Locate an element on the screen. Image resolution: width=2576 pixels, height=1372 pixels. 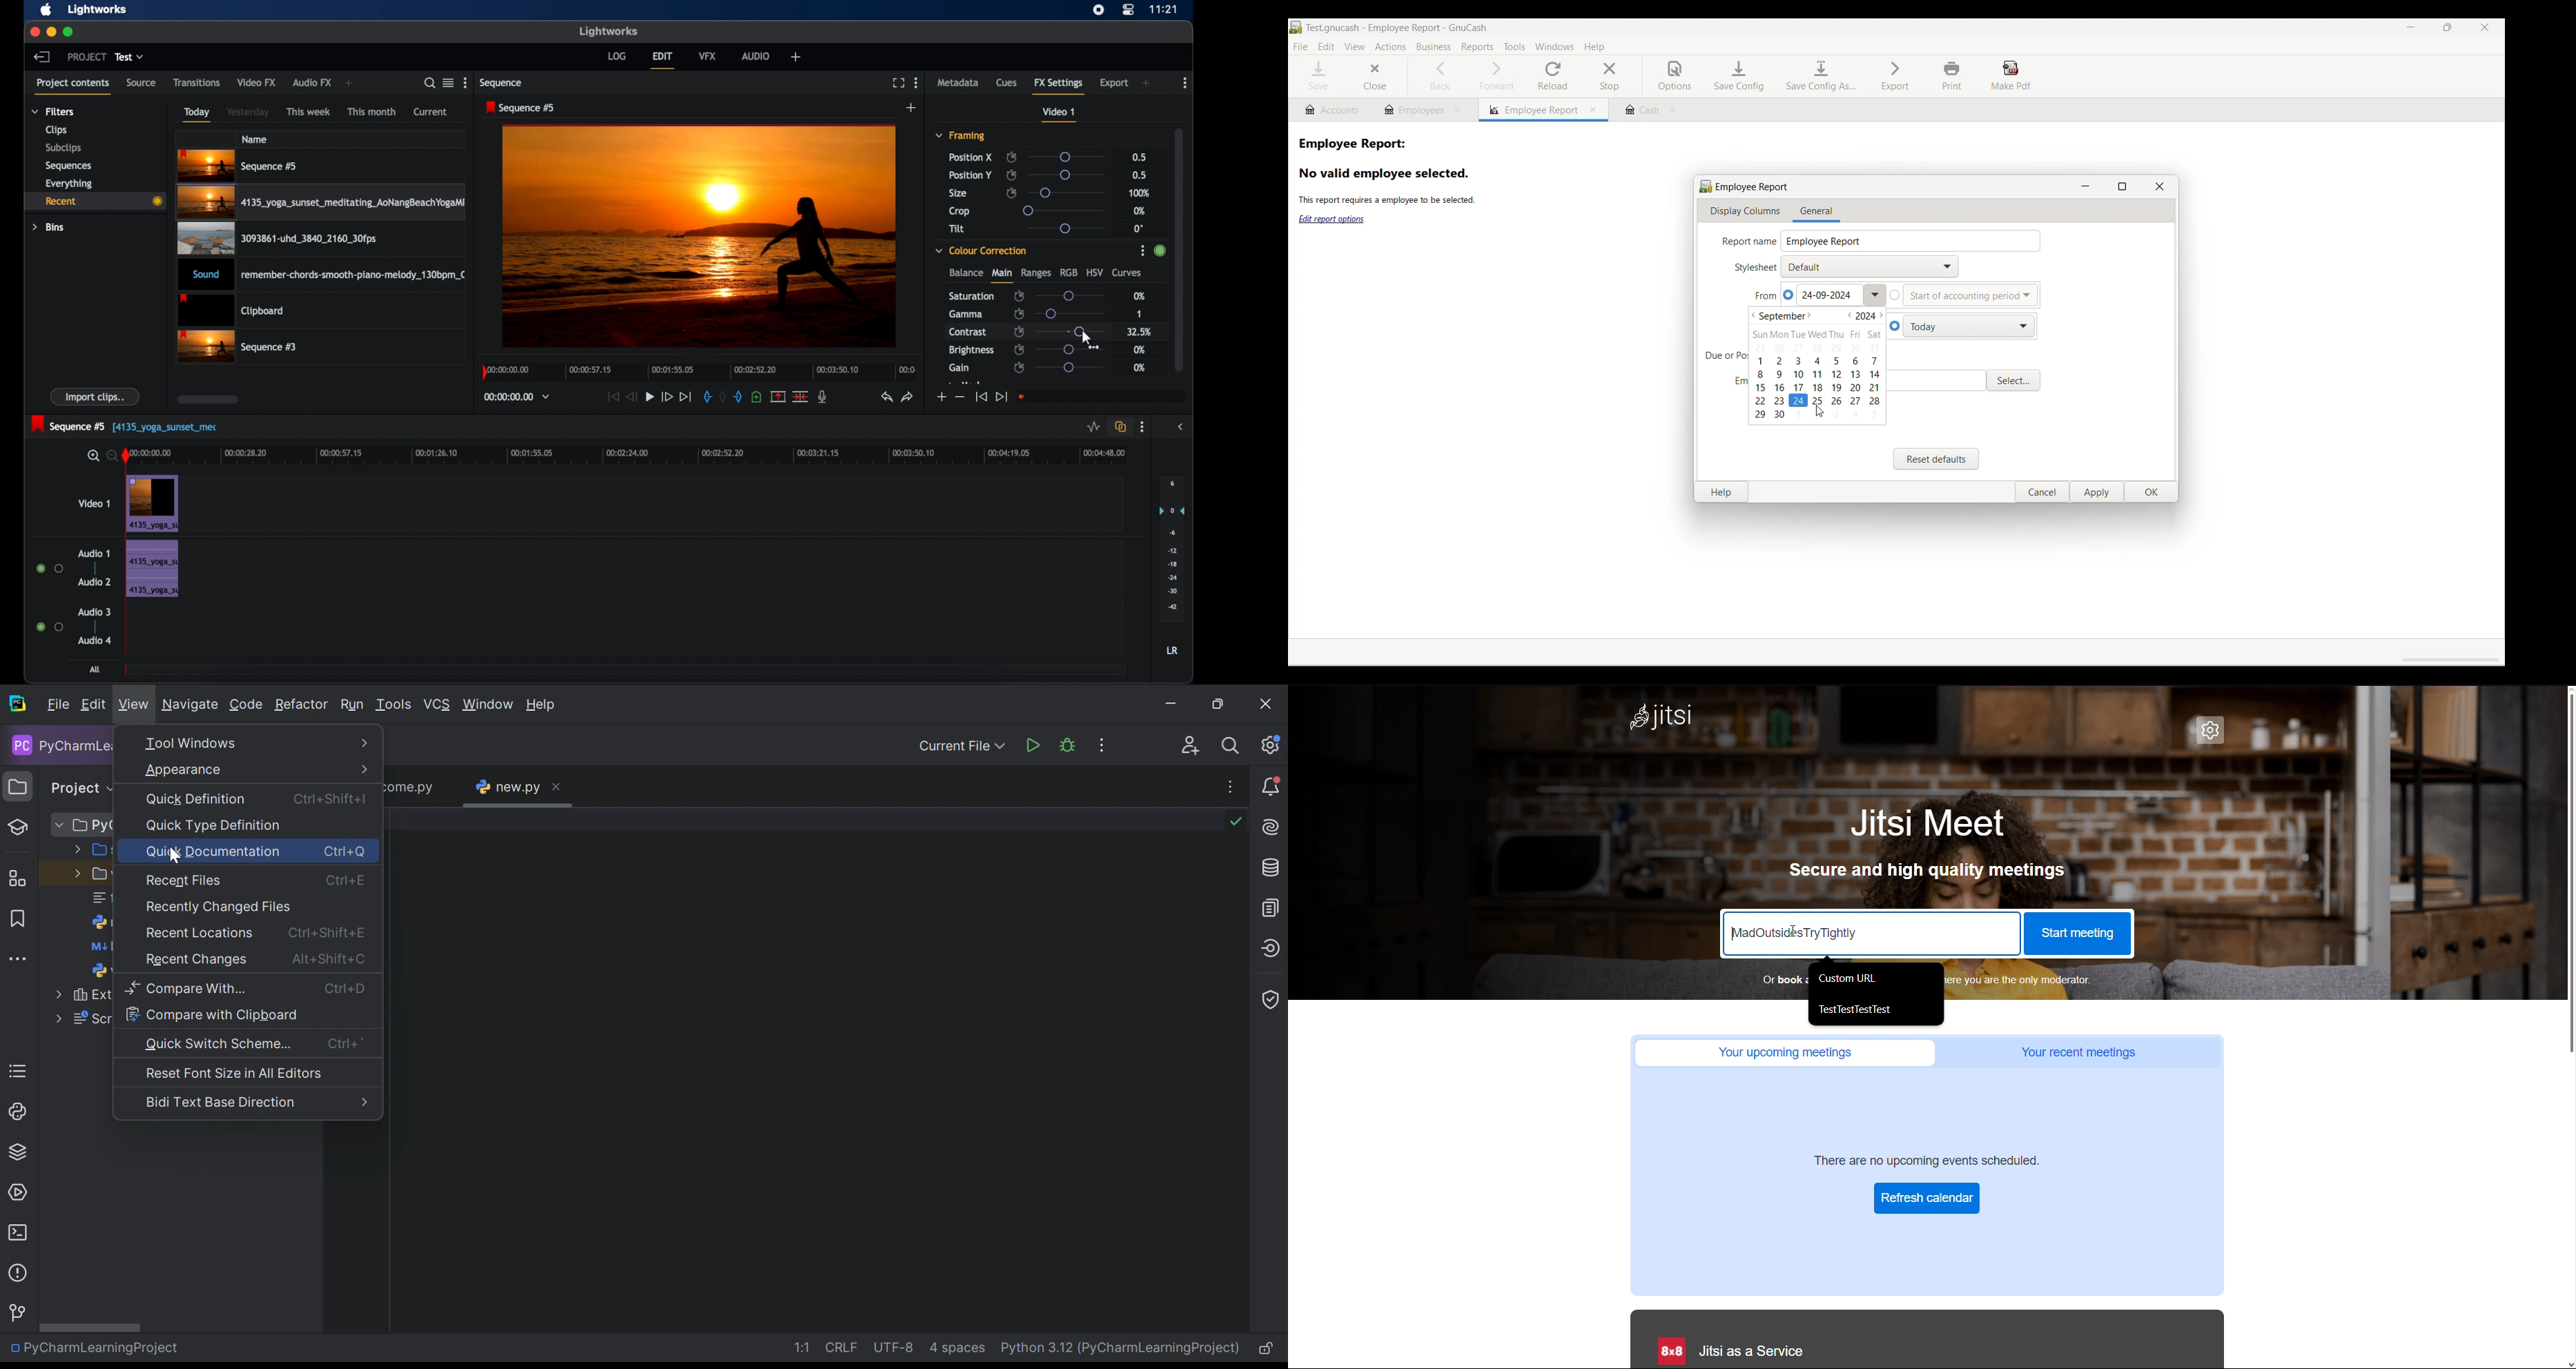
everything is located at coordinates (68, 184).